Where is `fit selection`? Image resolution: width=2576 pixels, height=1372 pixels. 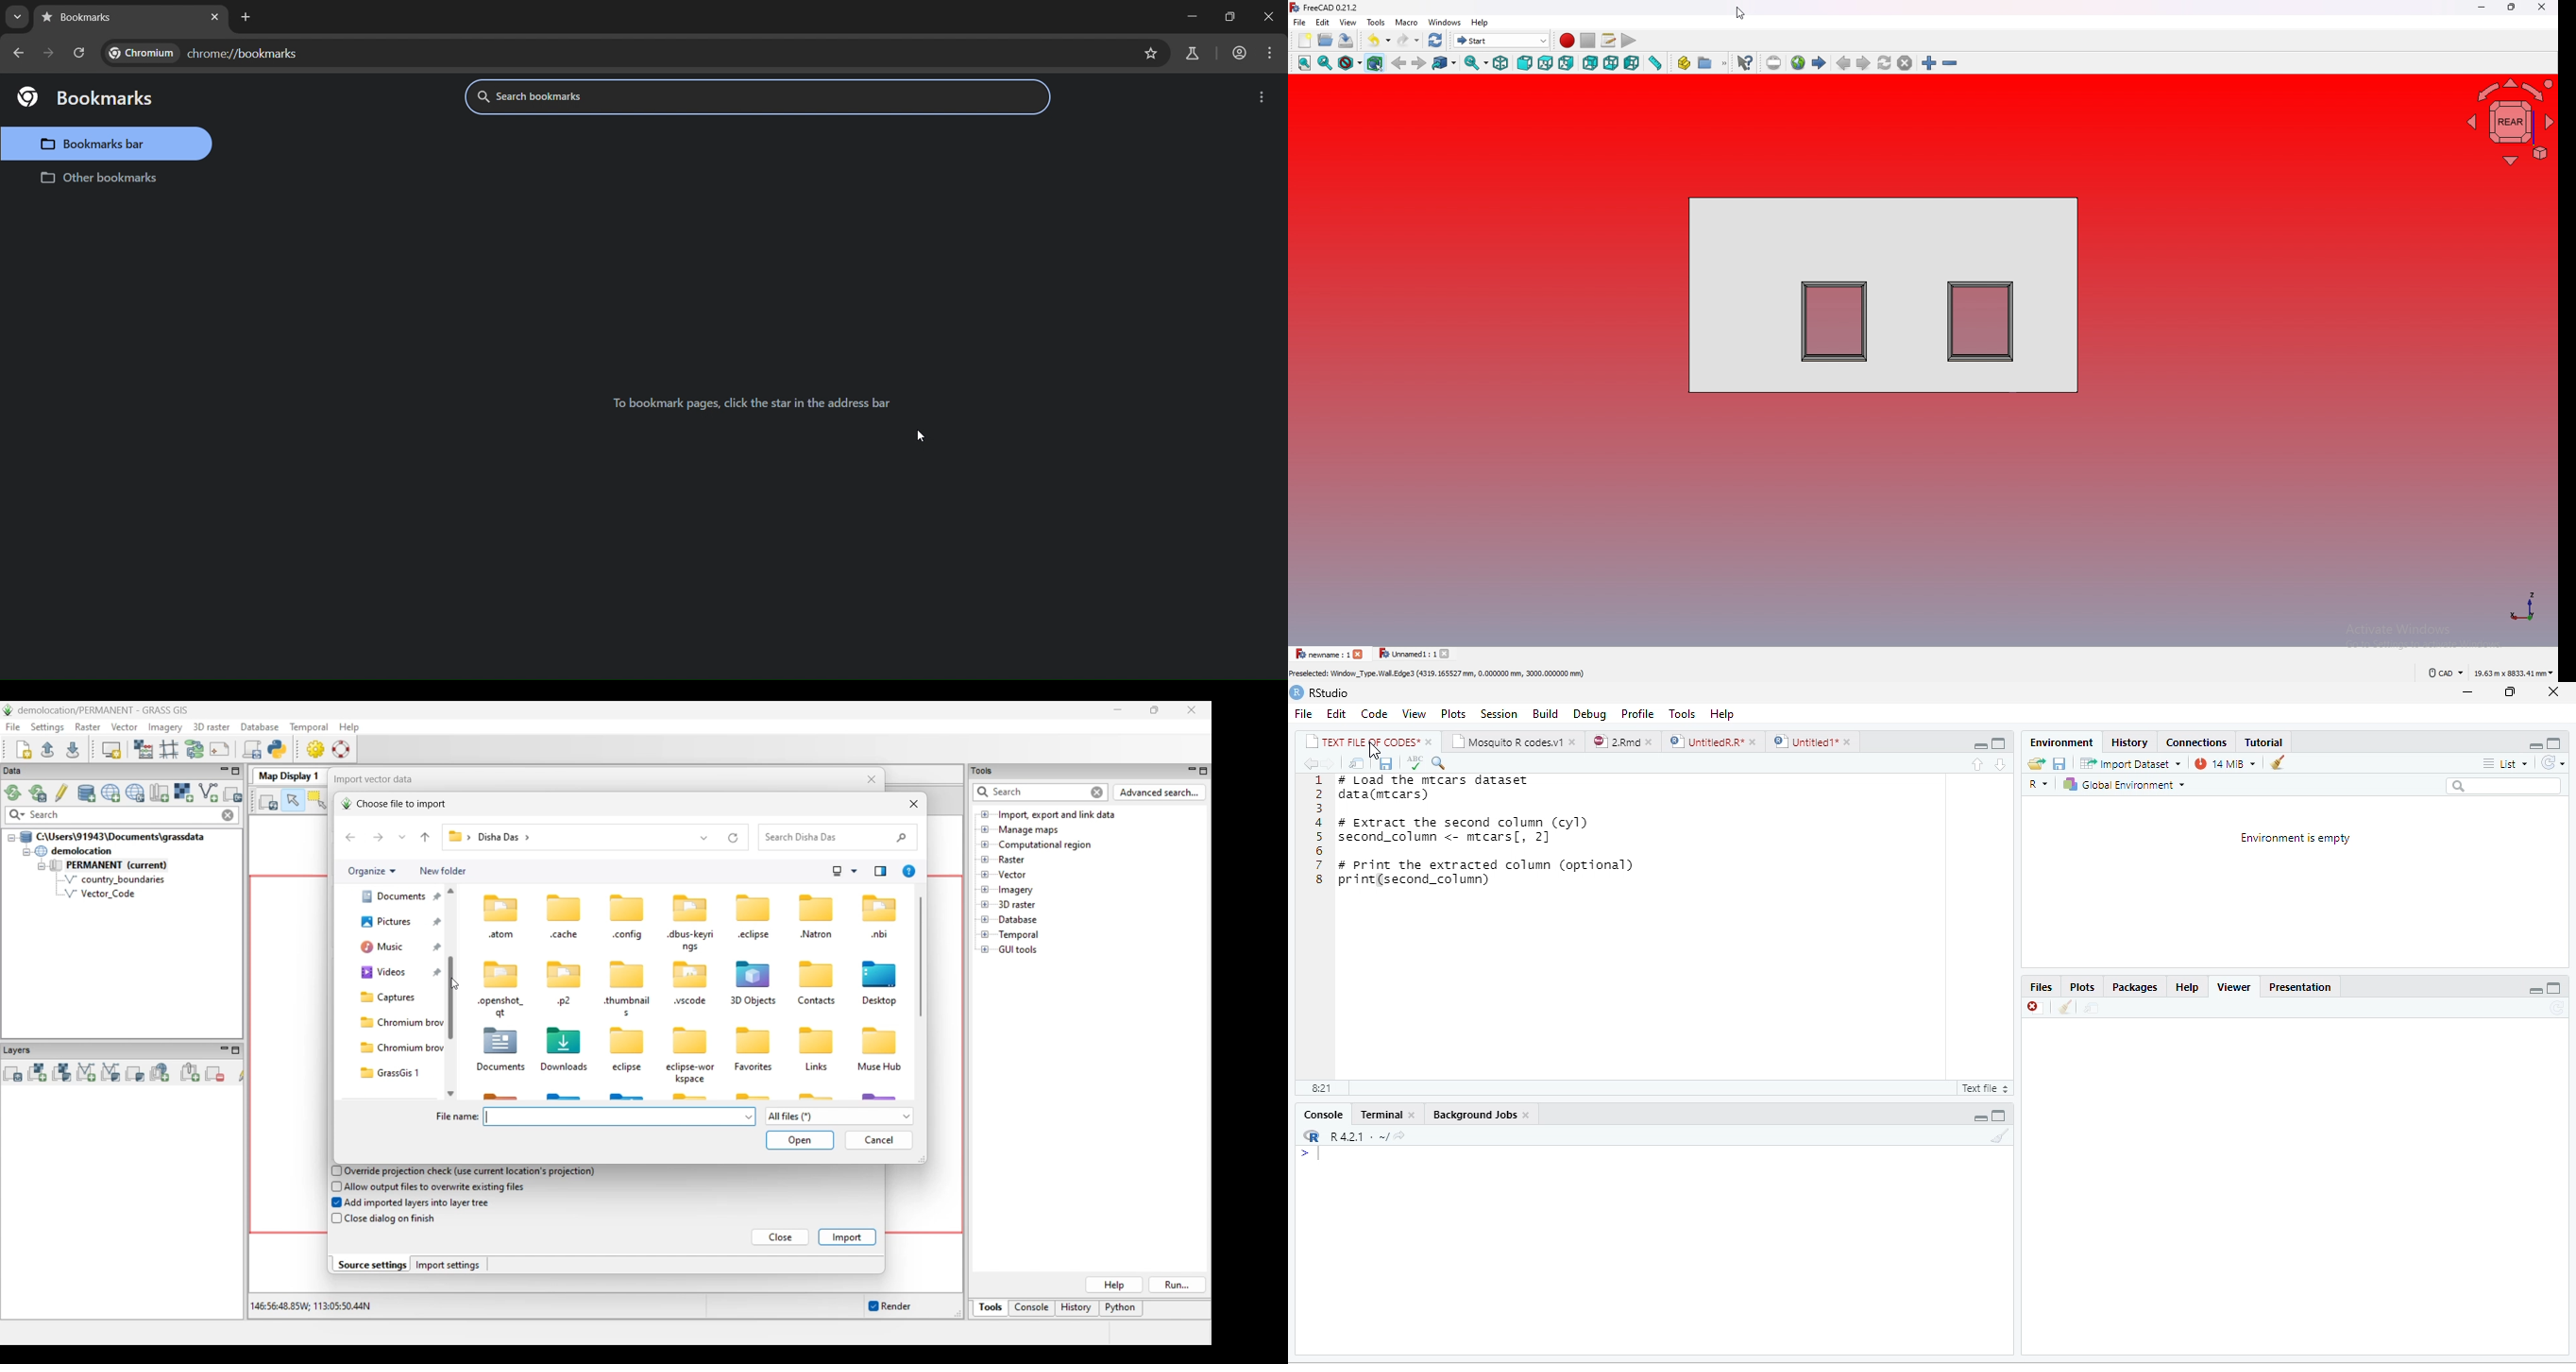 fit selection is located at coordinates (1326, 63).